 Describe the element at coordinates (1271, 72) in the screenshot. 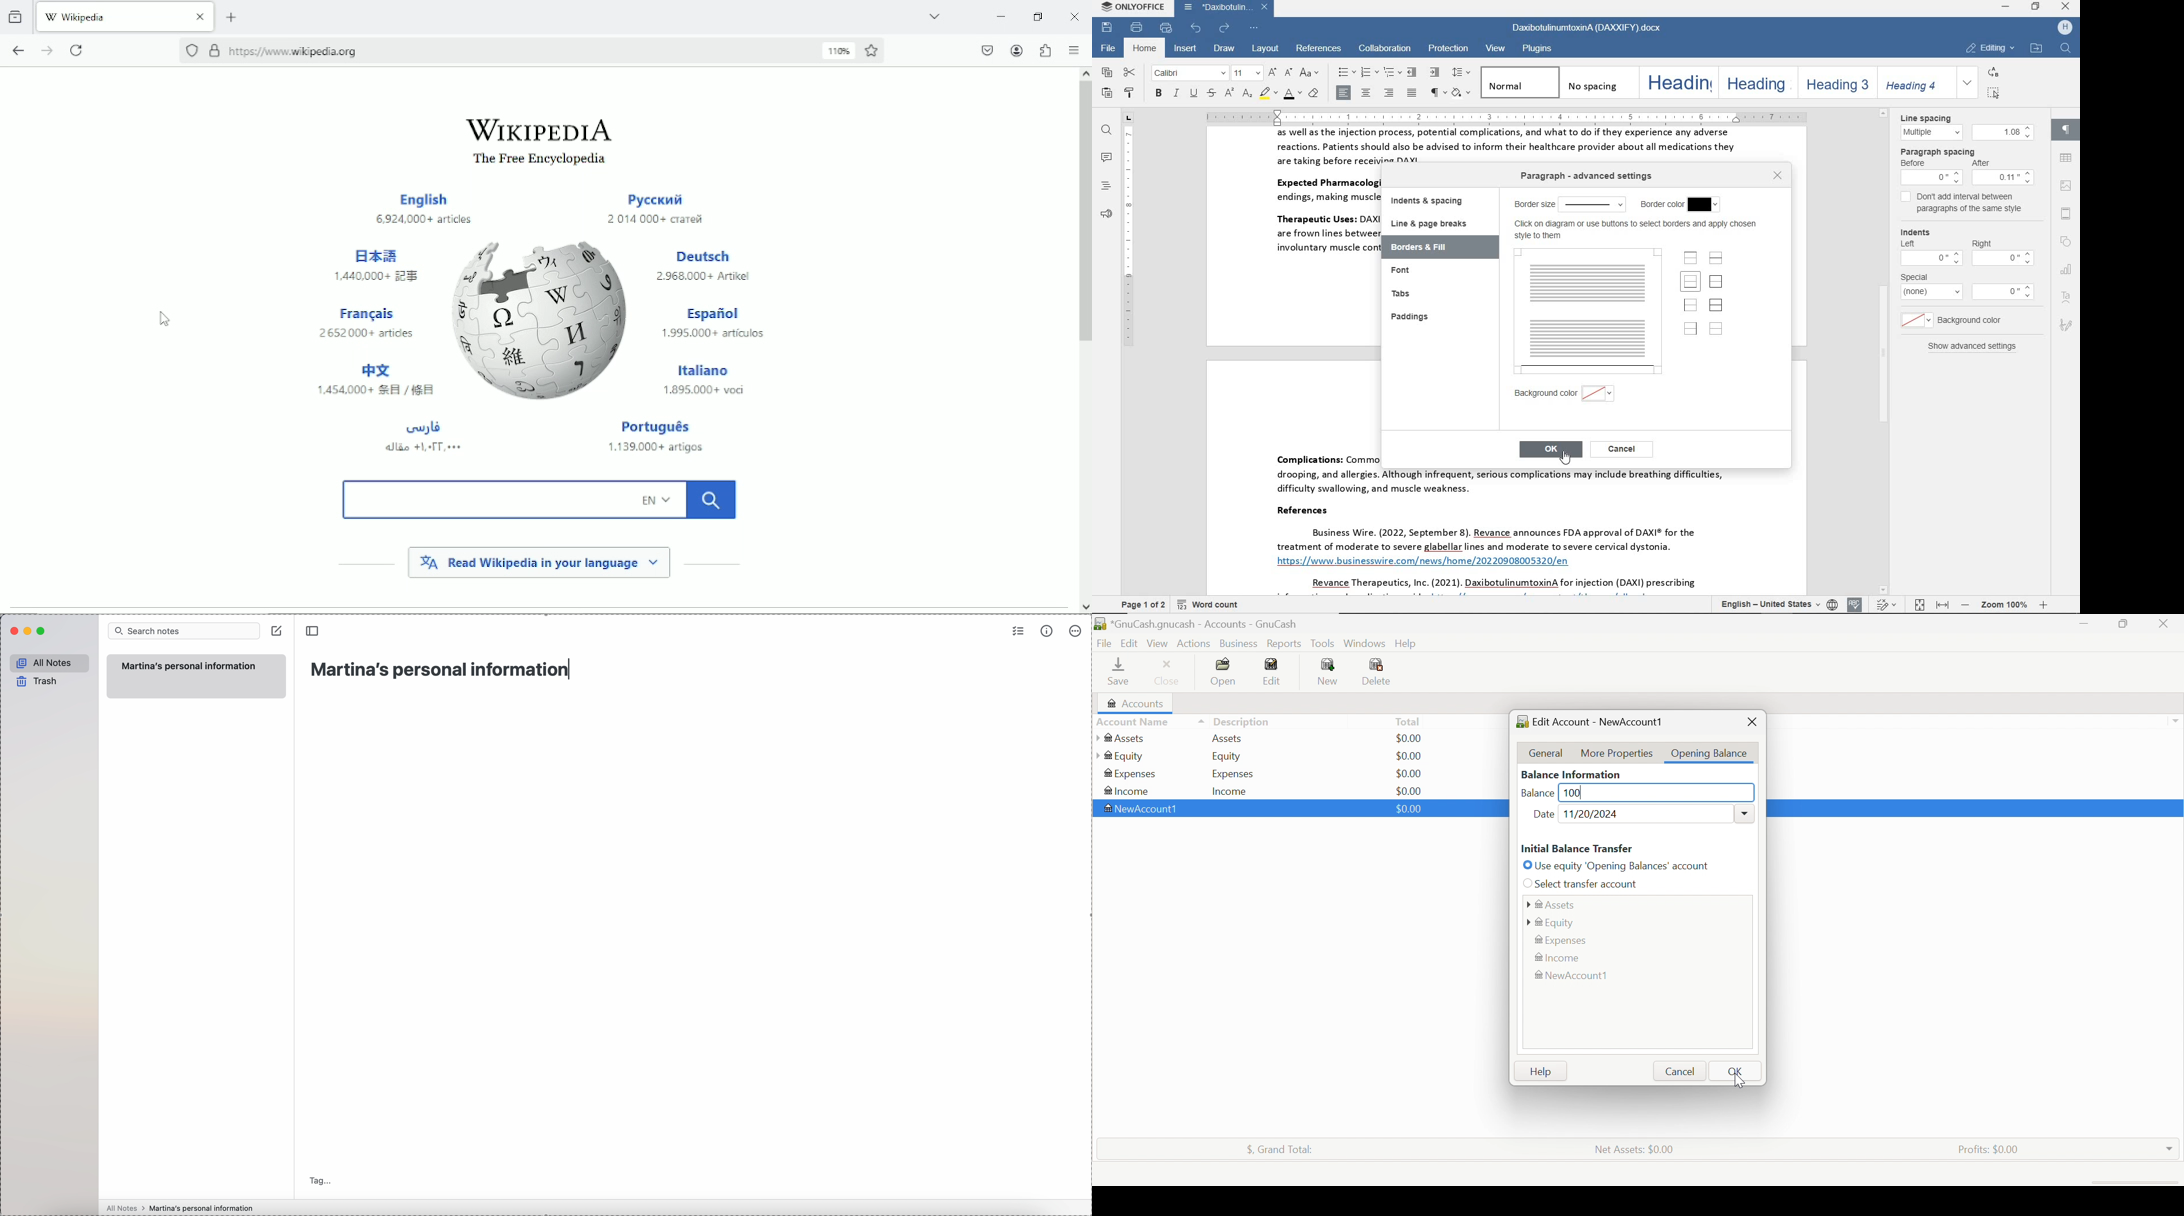

I see `increment font size` at that location.